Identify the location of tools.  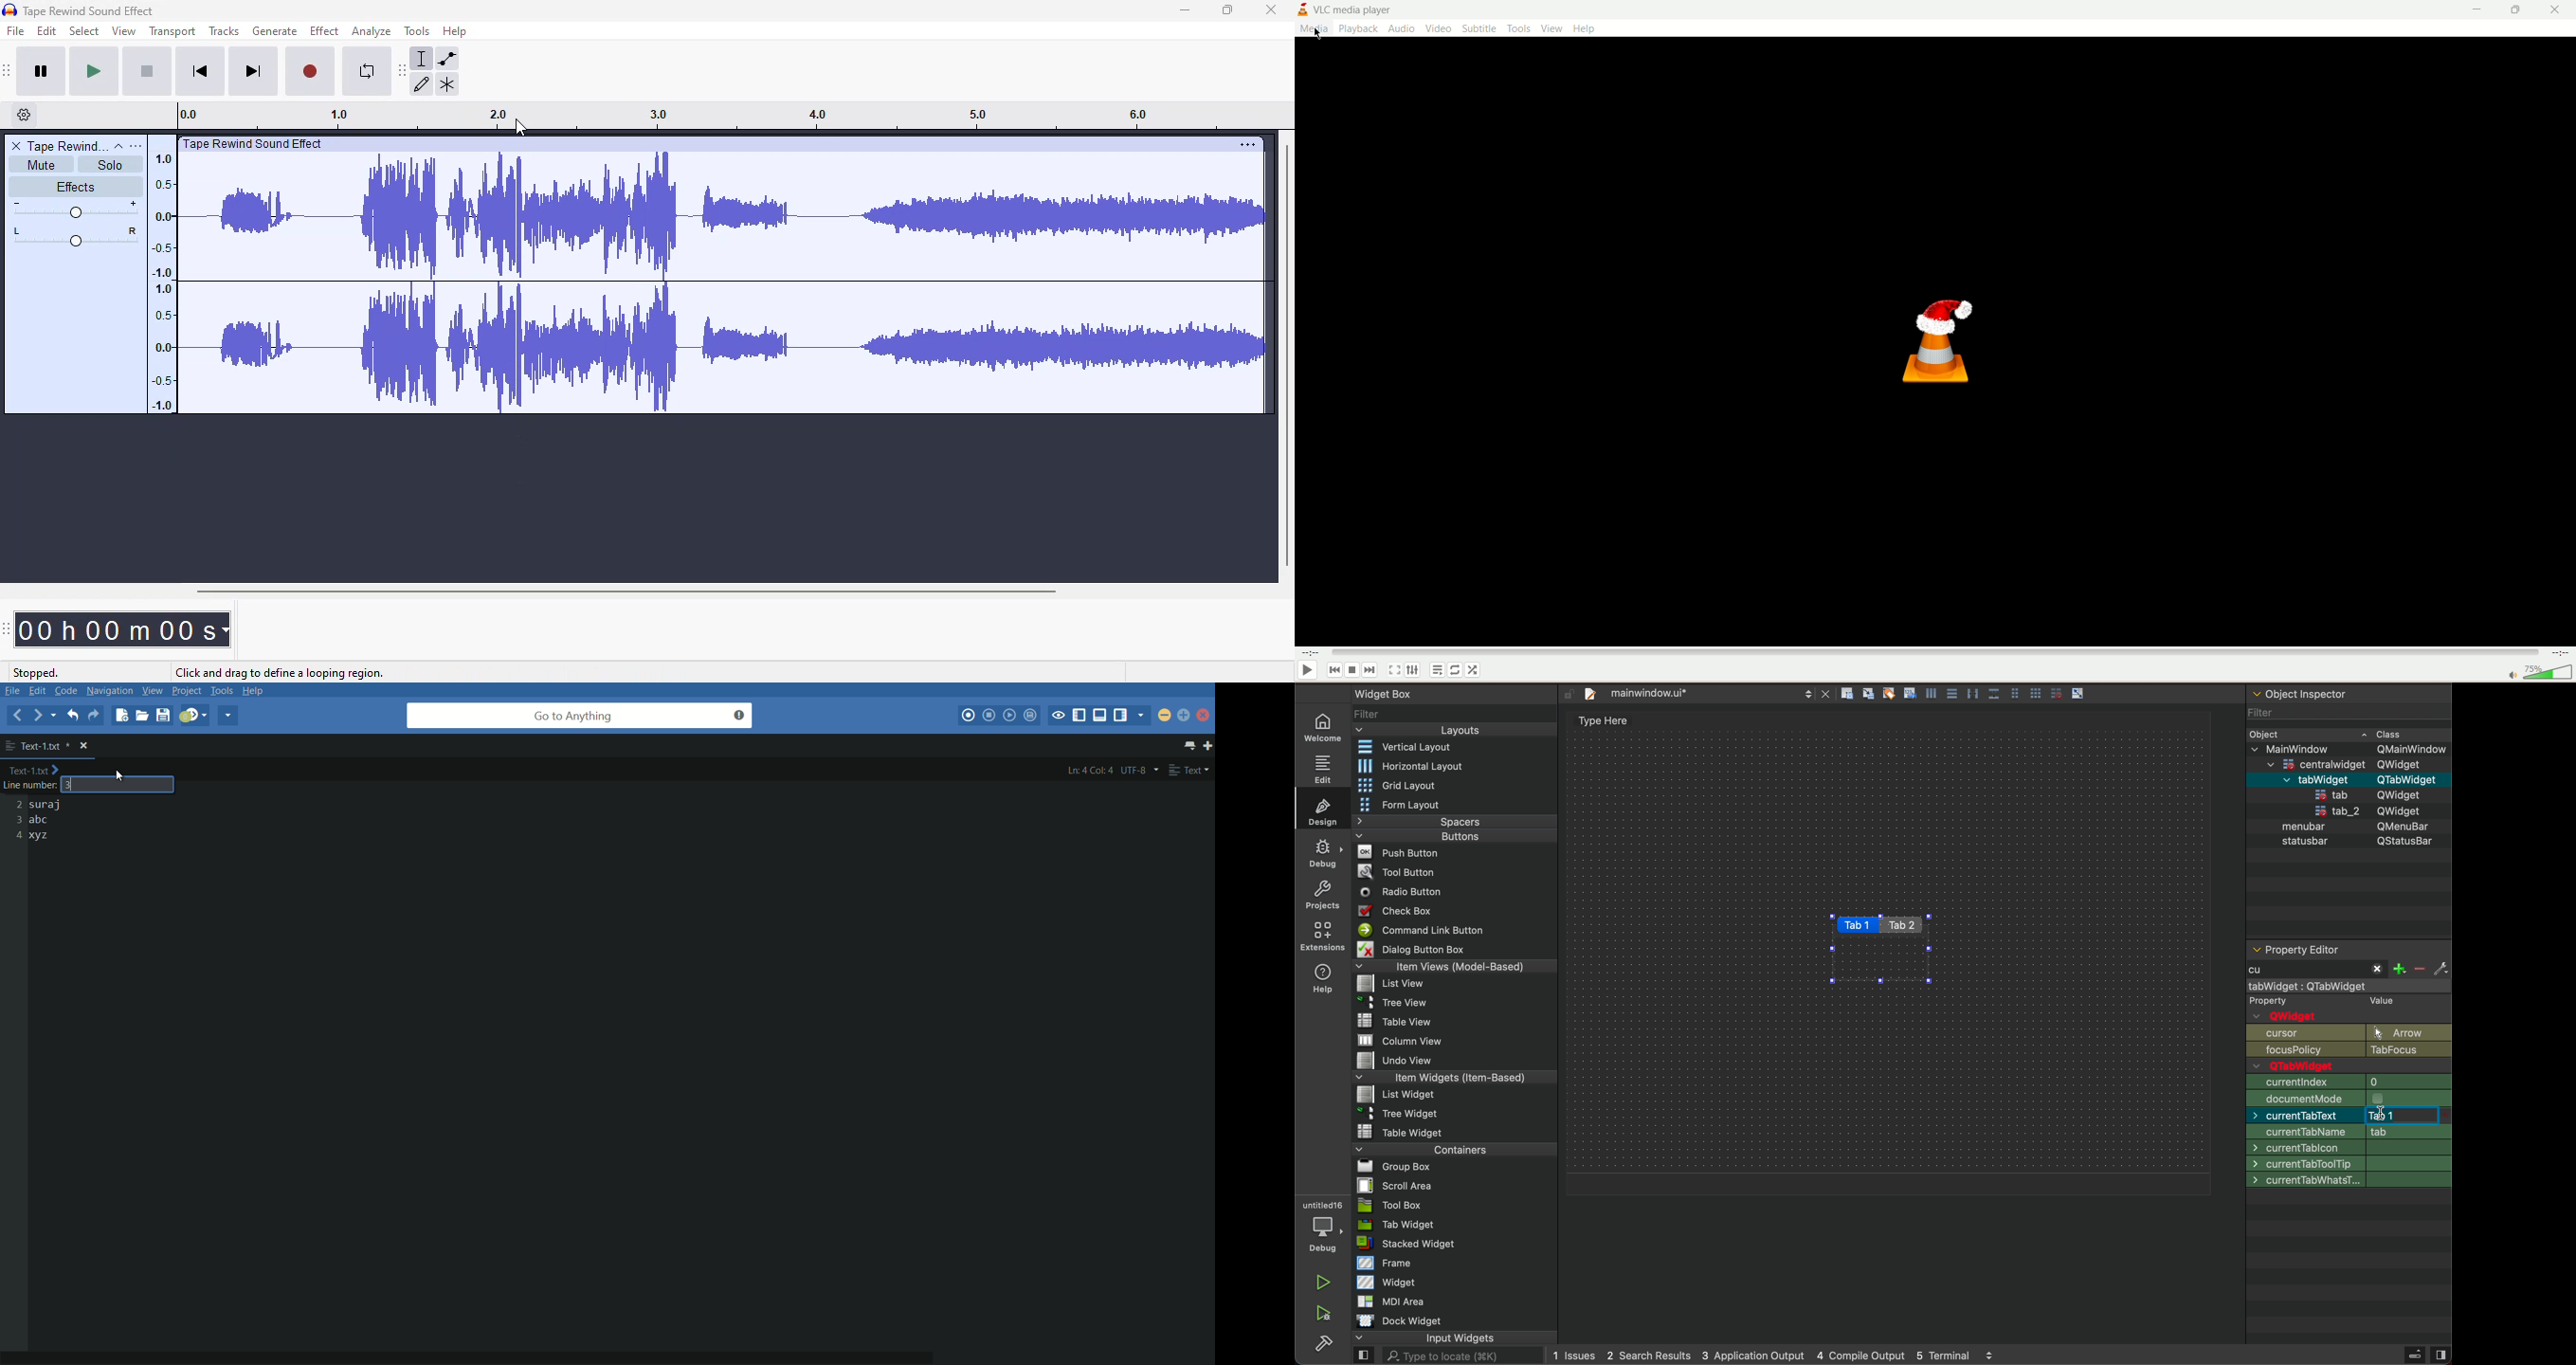
(418, 30).